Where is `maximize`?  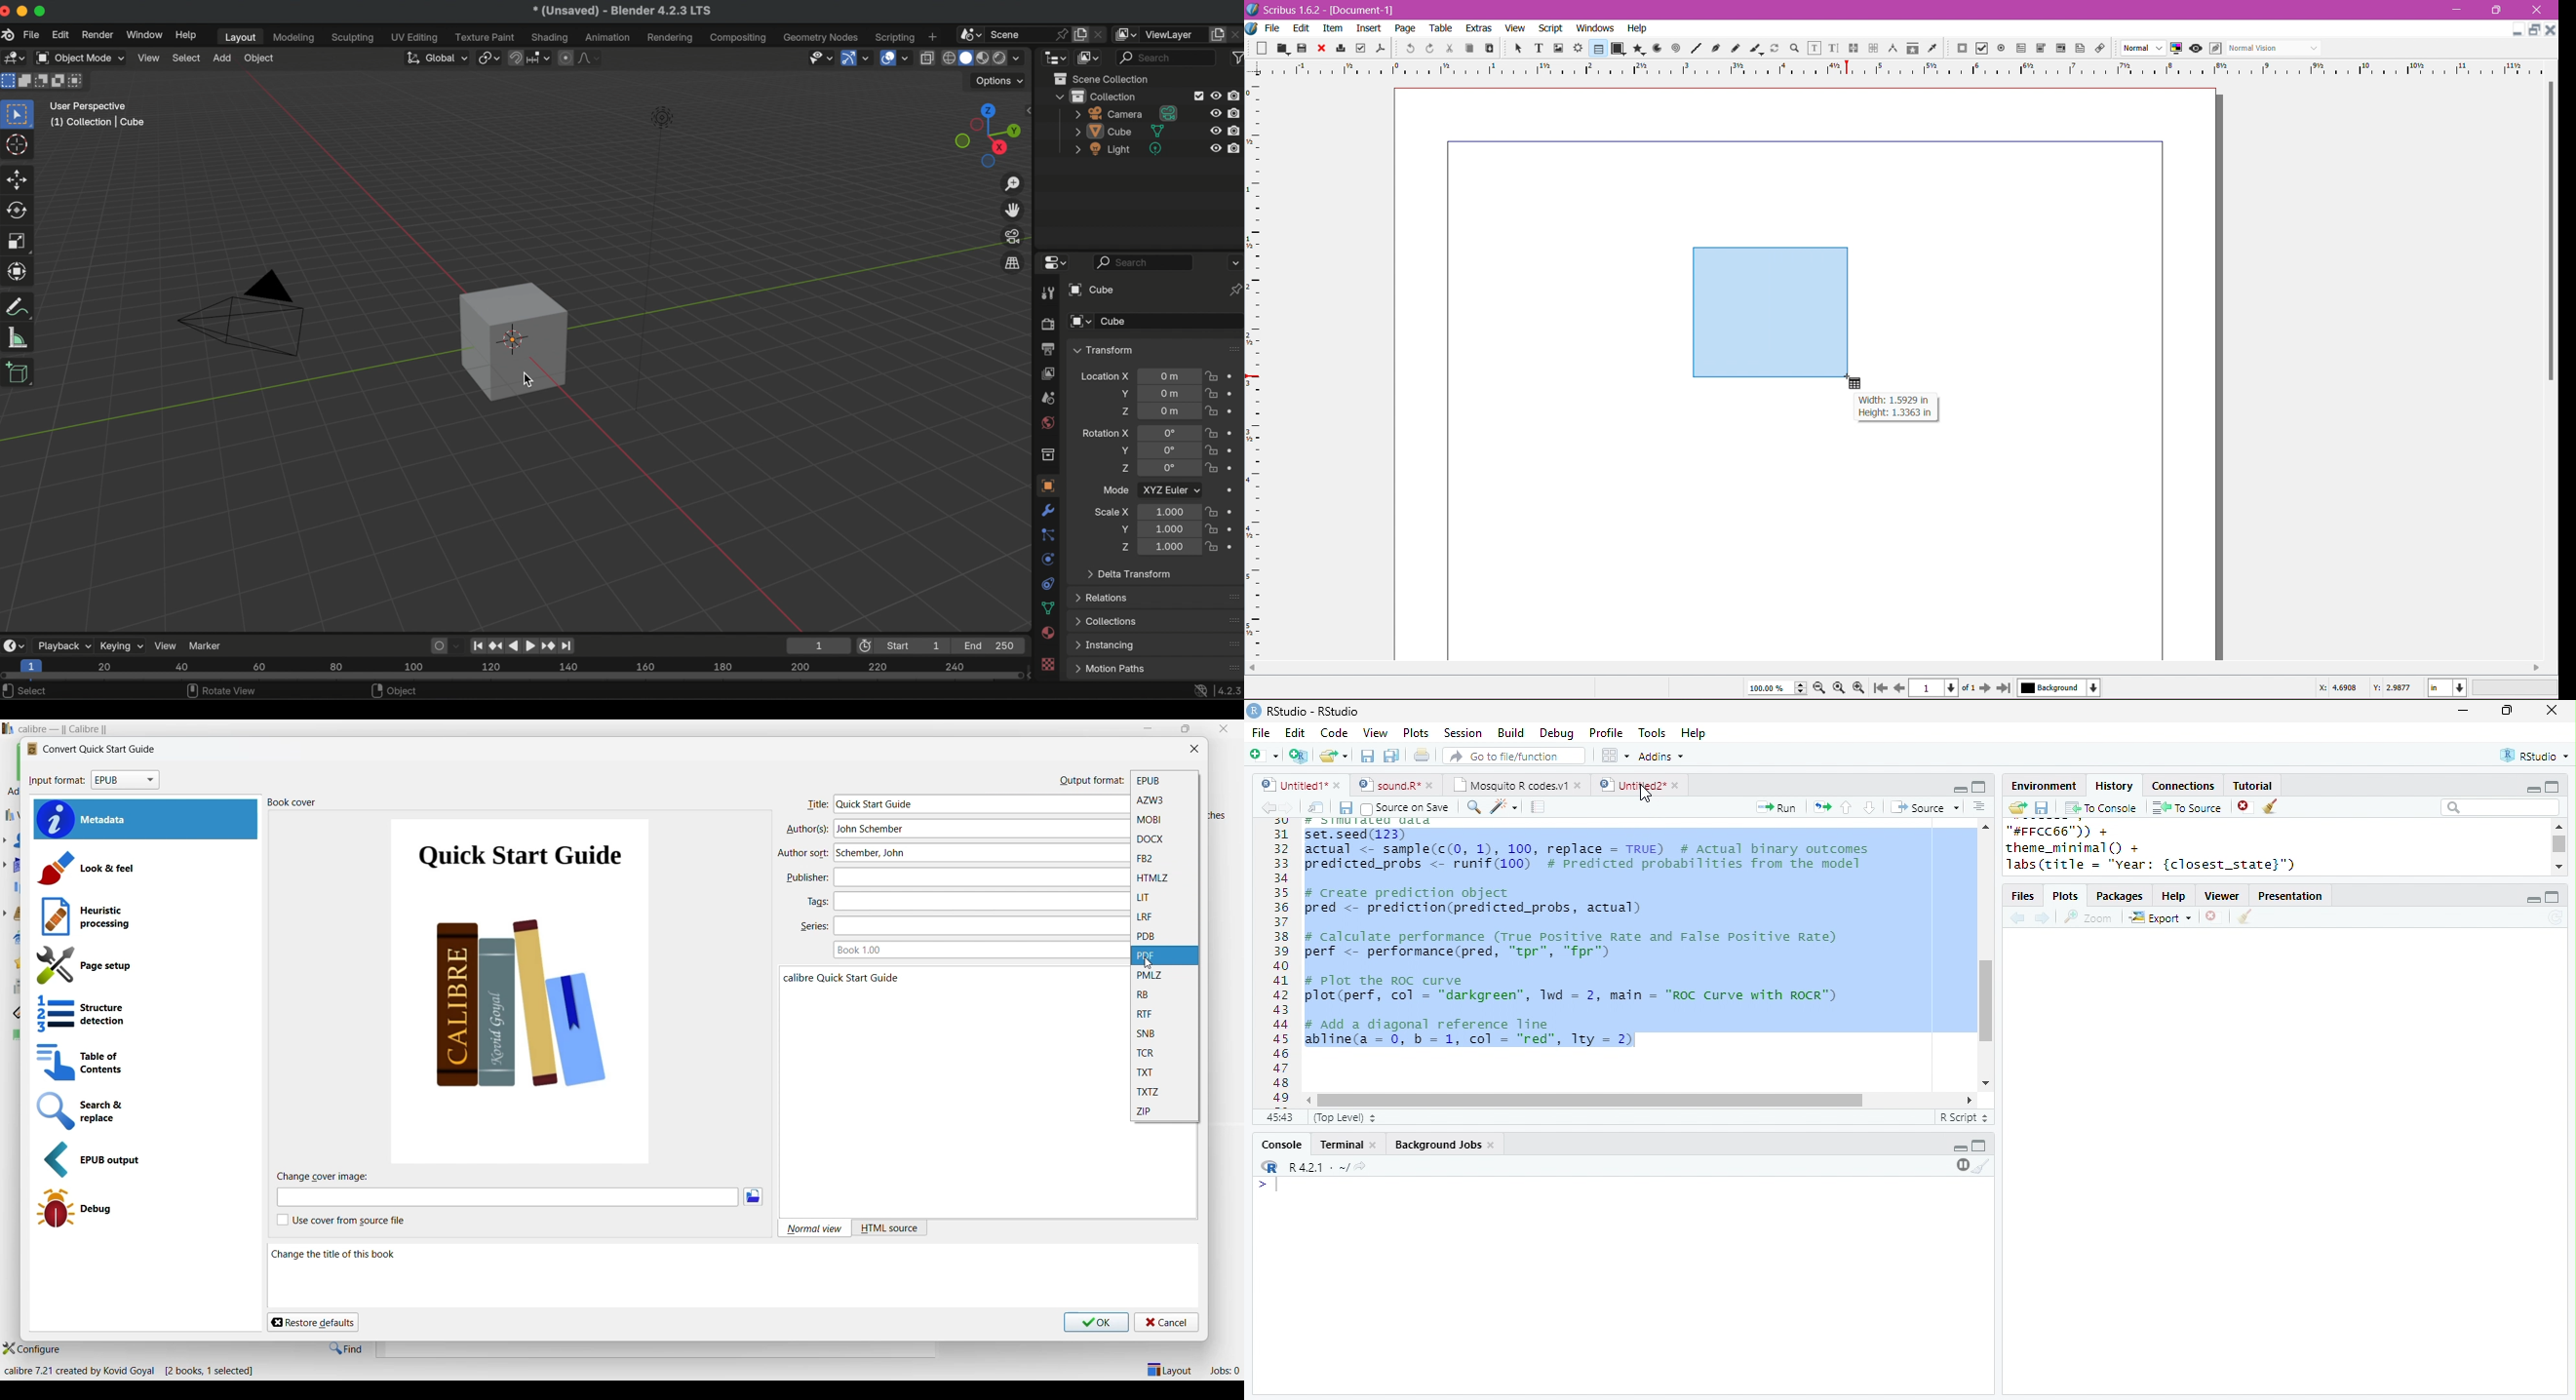
maximize is located at coordinates (2551, 786).